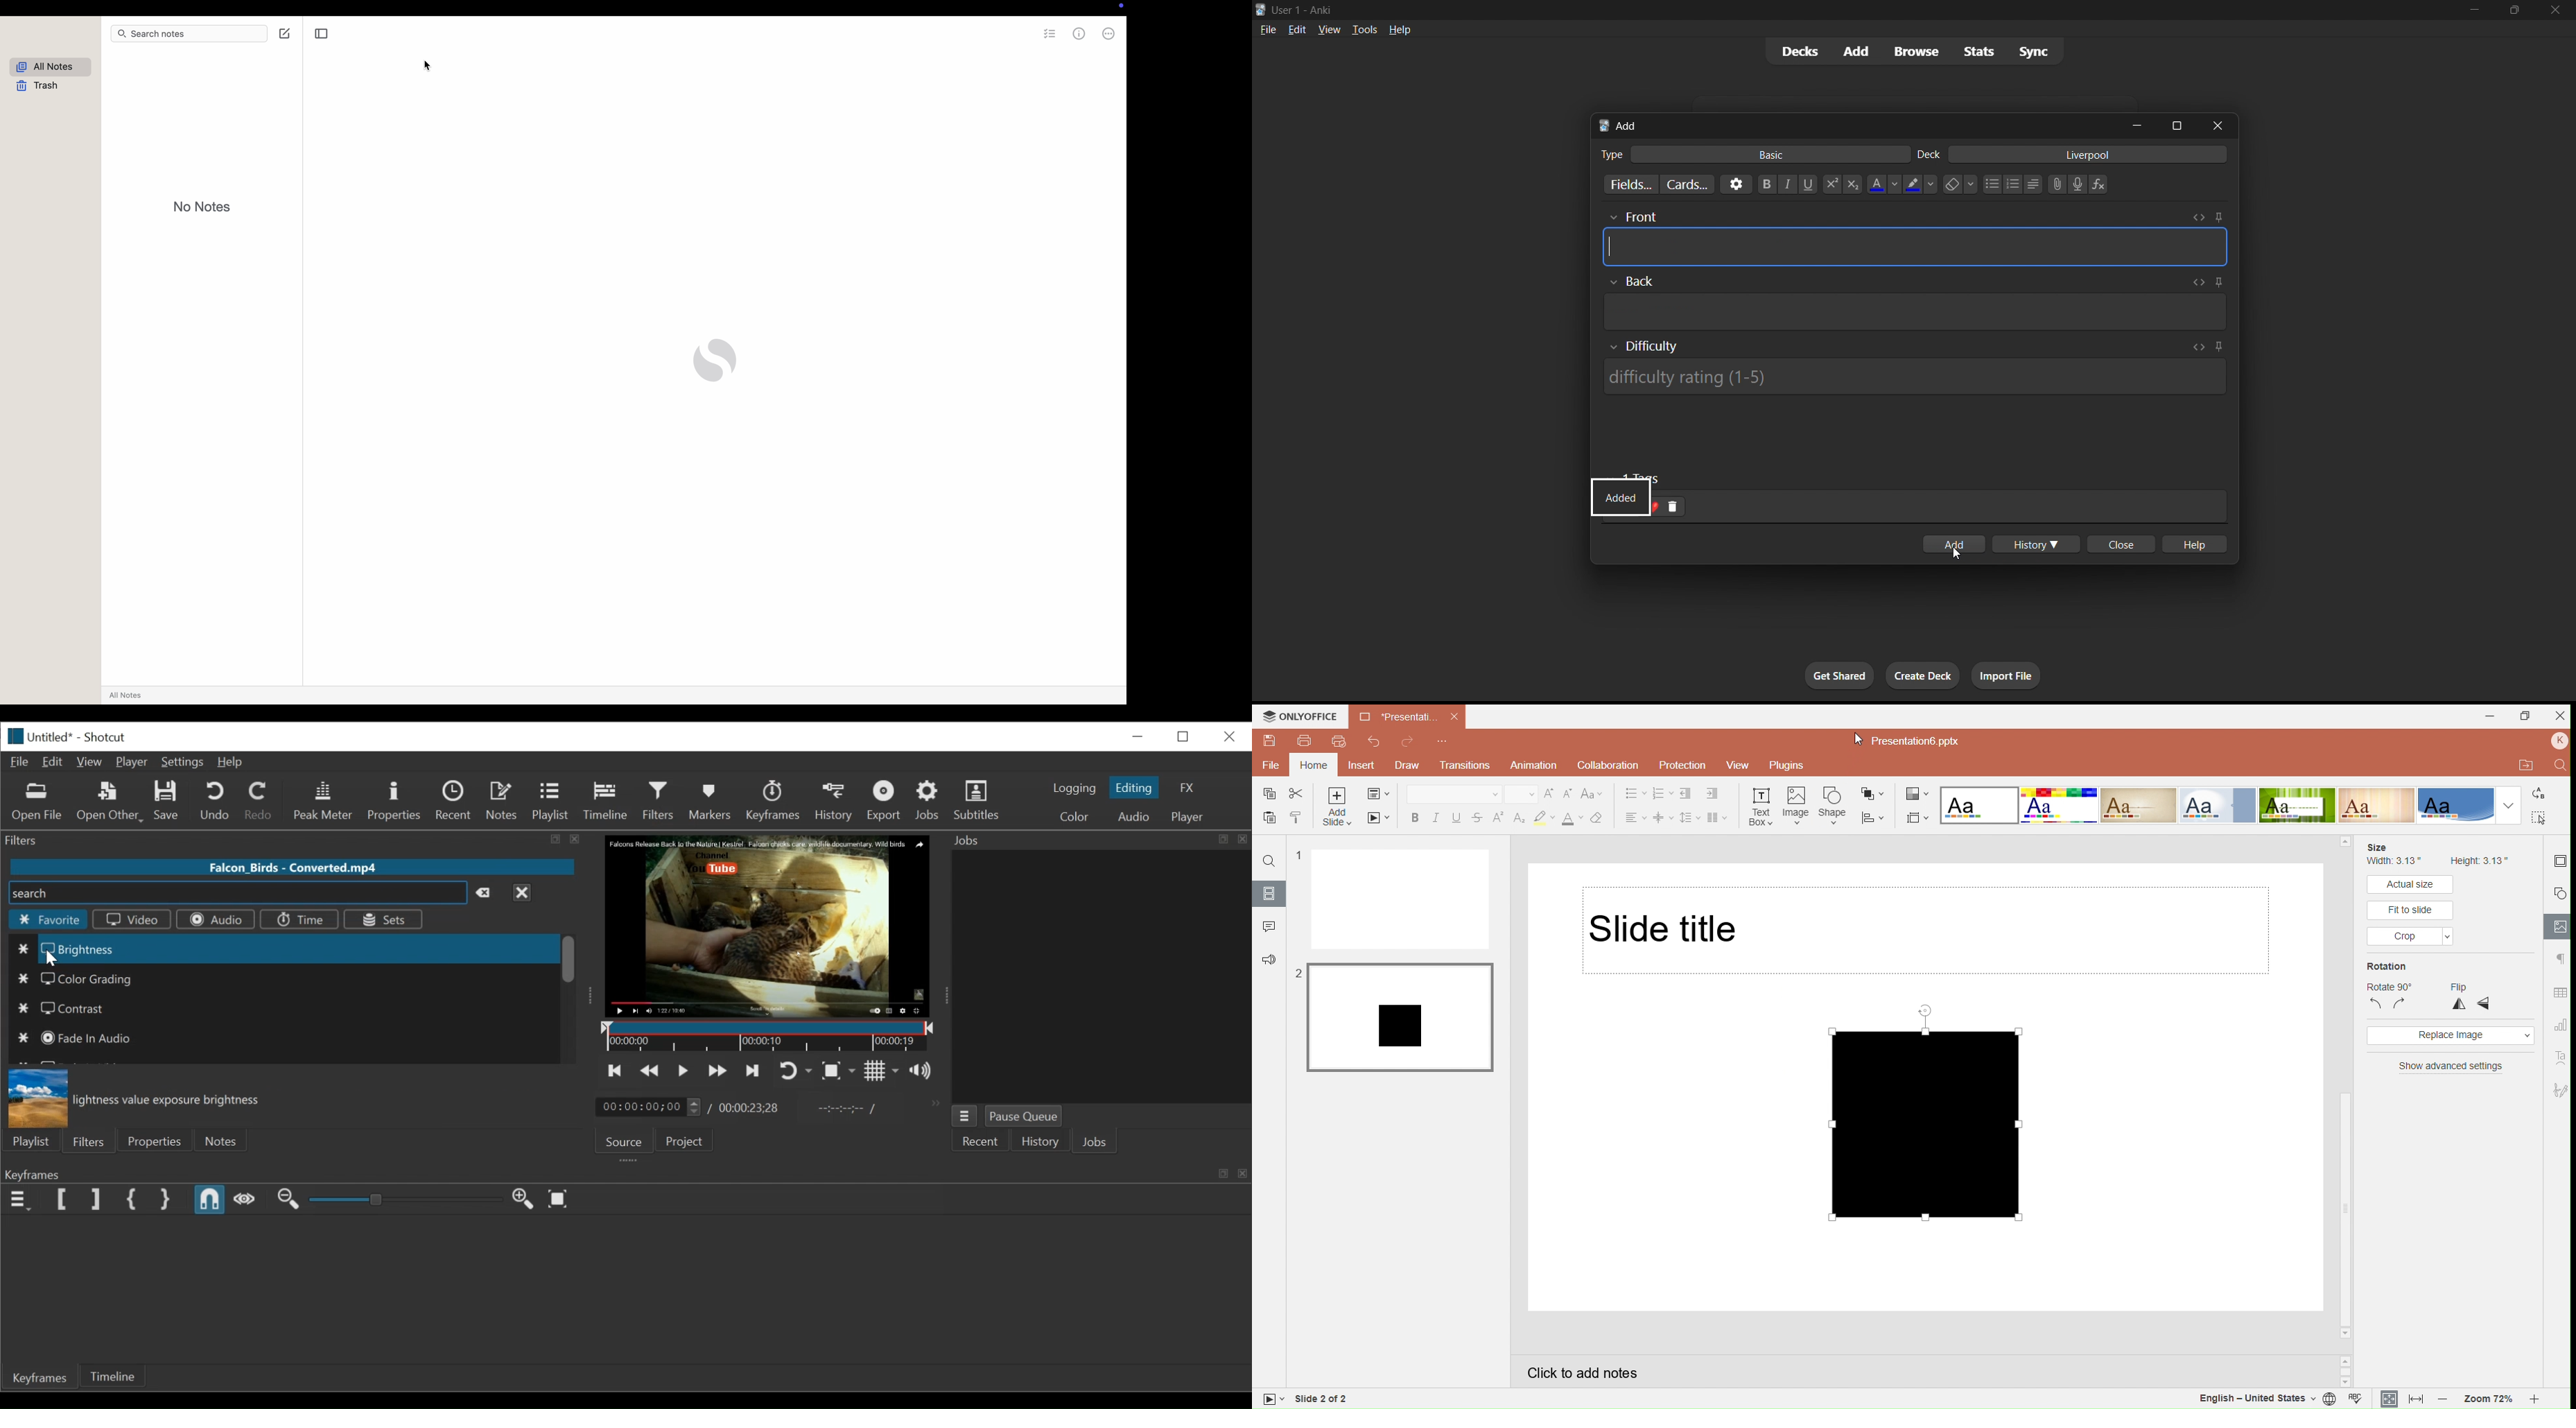  Describe the element at coordinates (1376, 818) in the screenshot. I see `Start slide show` at that location.